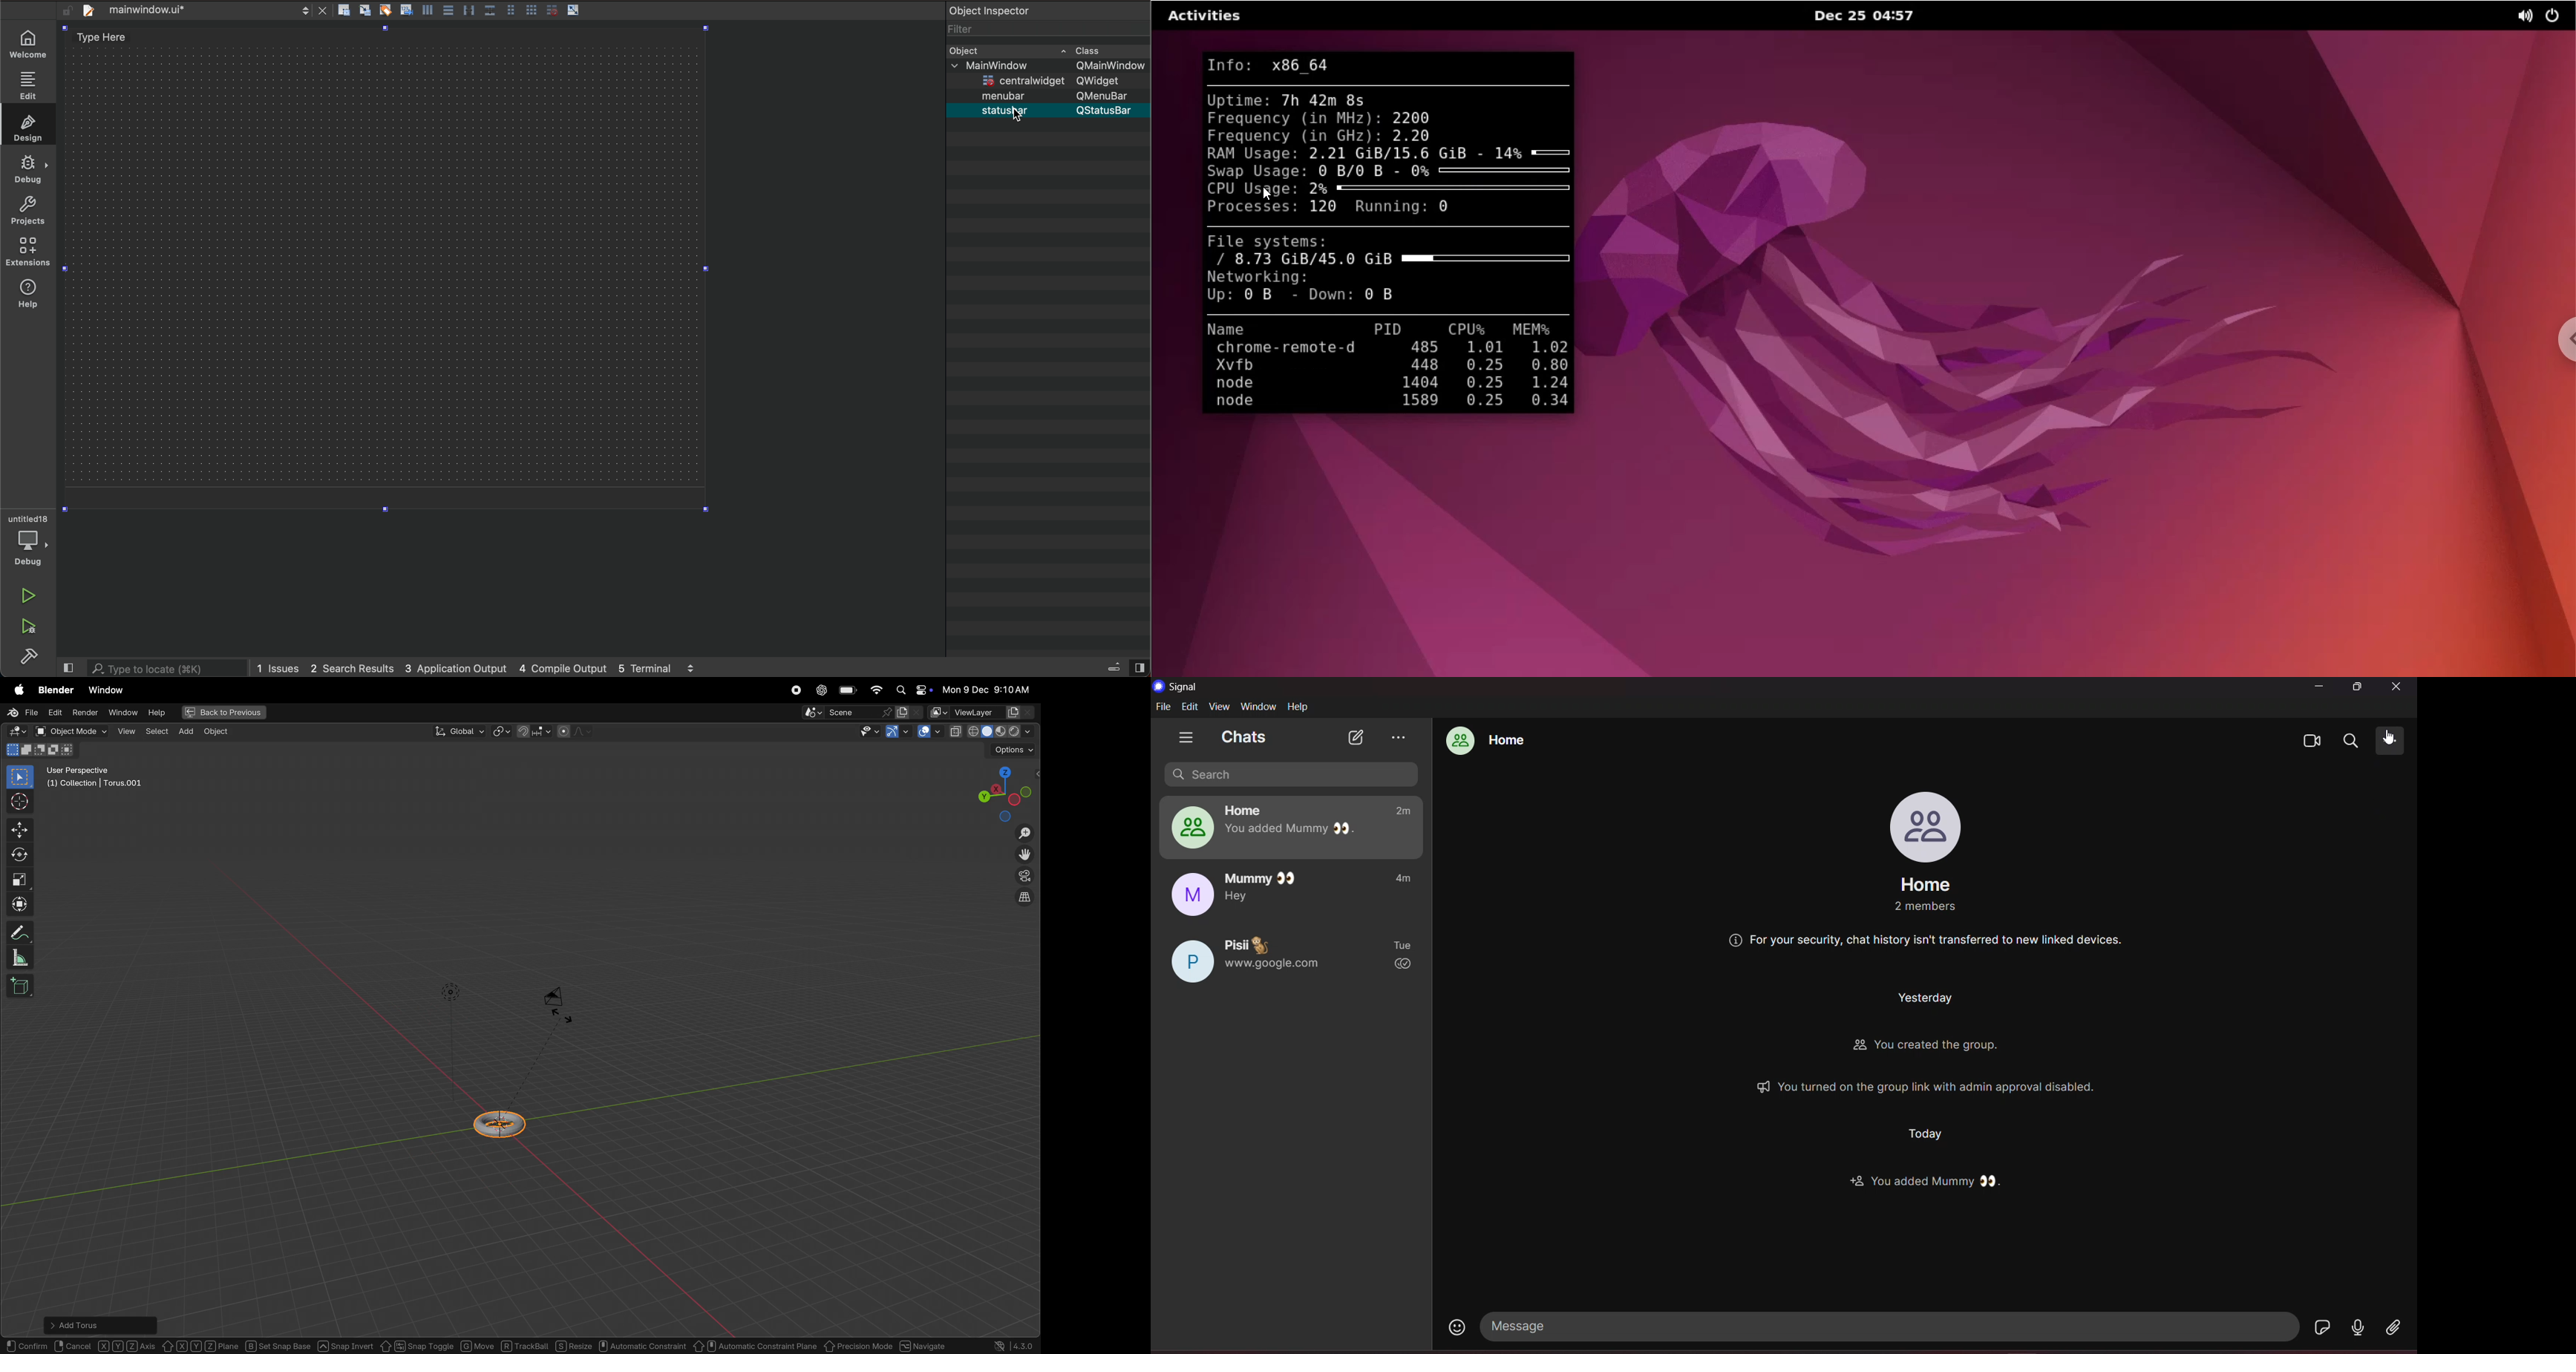 The width and height of the screenshot is (2576, 1372). I want to click on video calls, so click(2308, 741).